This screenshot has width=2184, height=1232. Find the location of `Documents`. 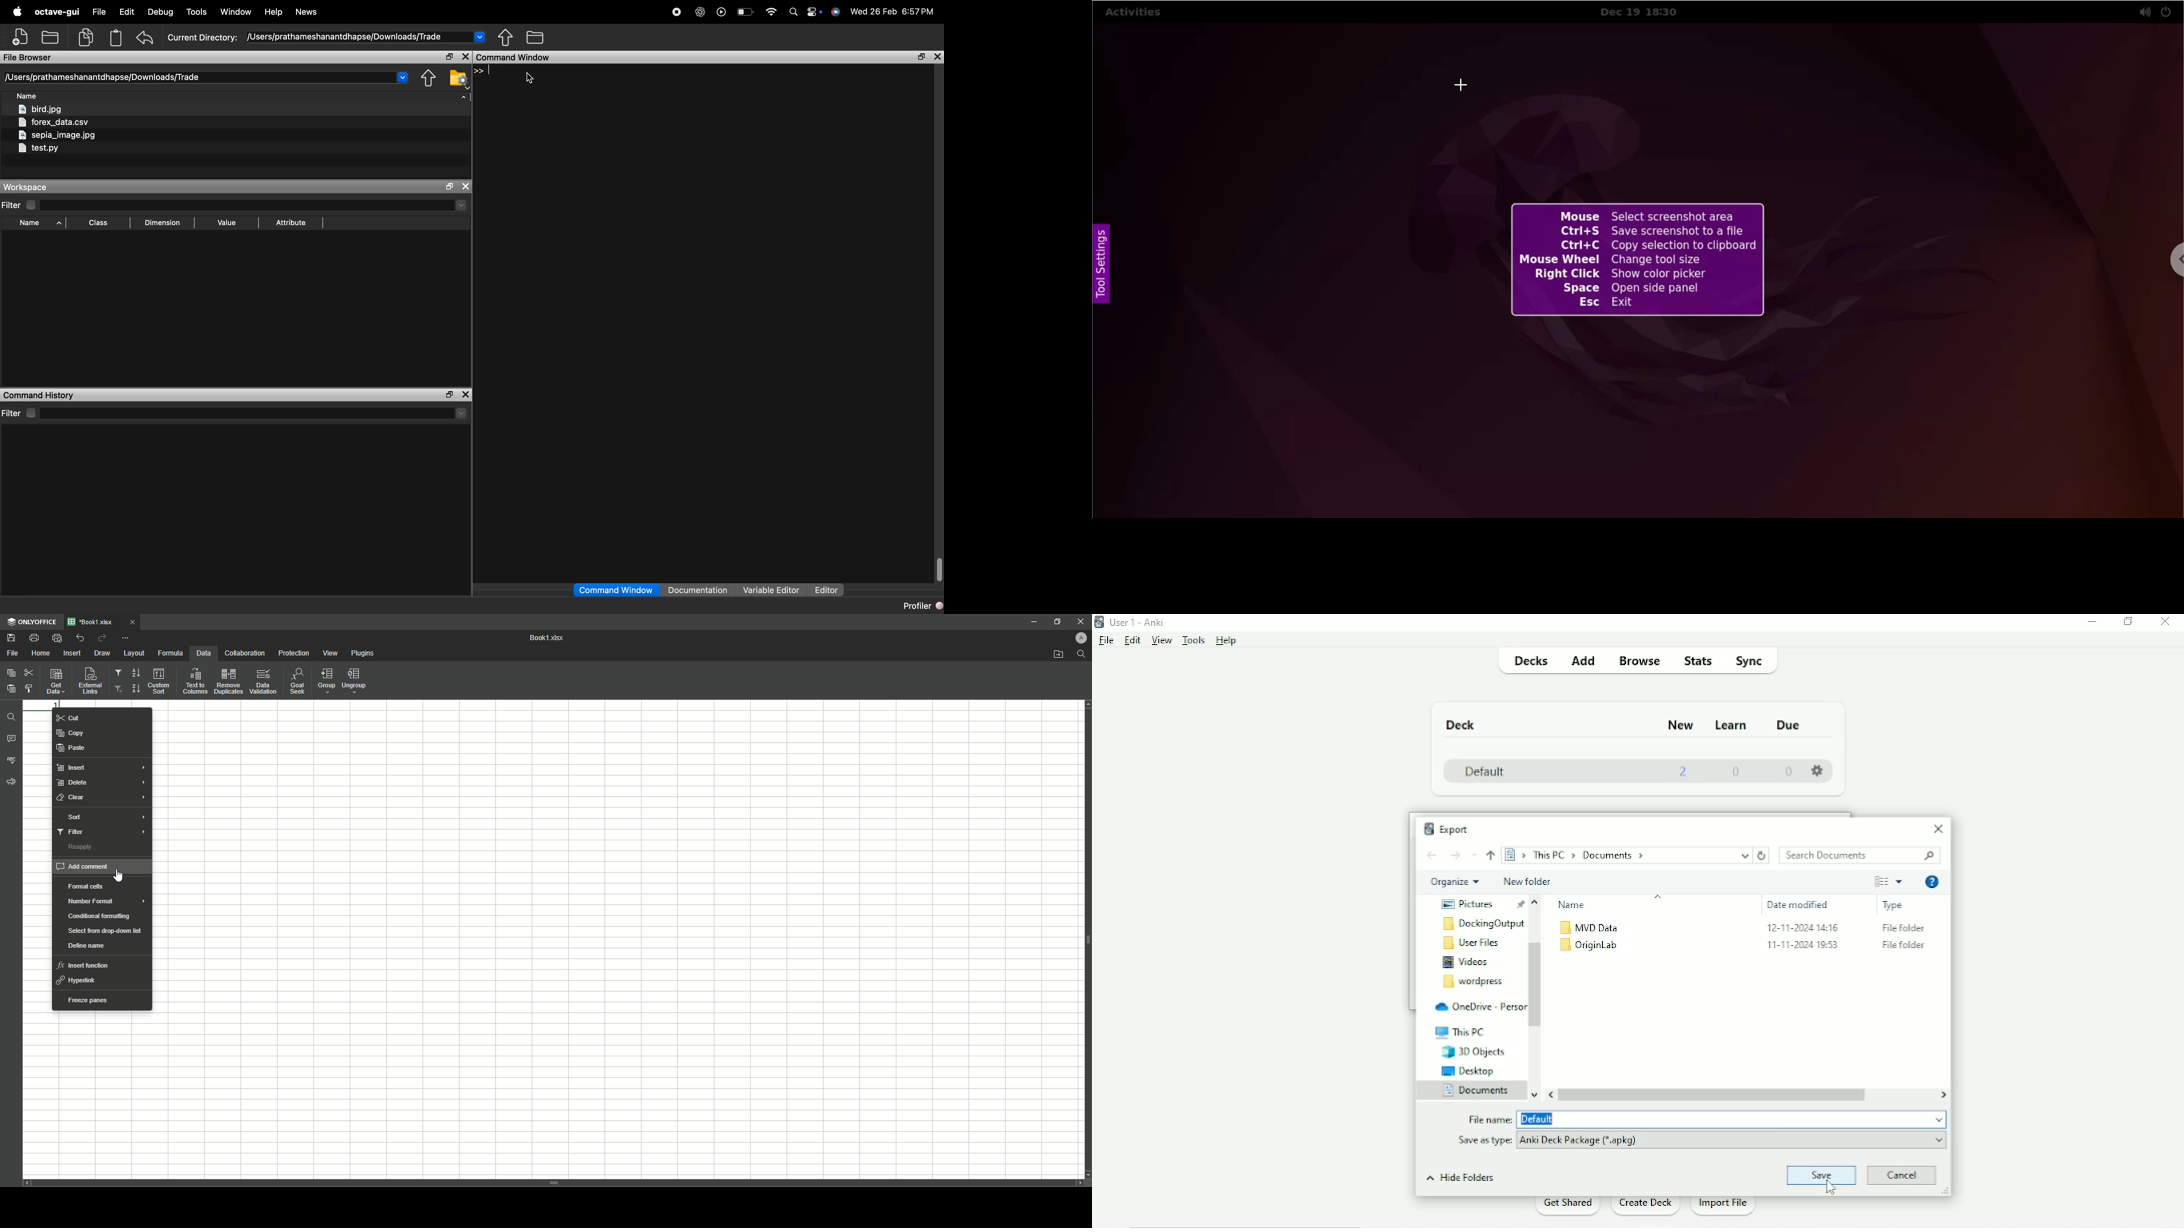

Documents is located at coordinates (1468, 1091).